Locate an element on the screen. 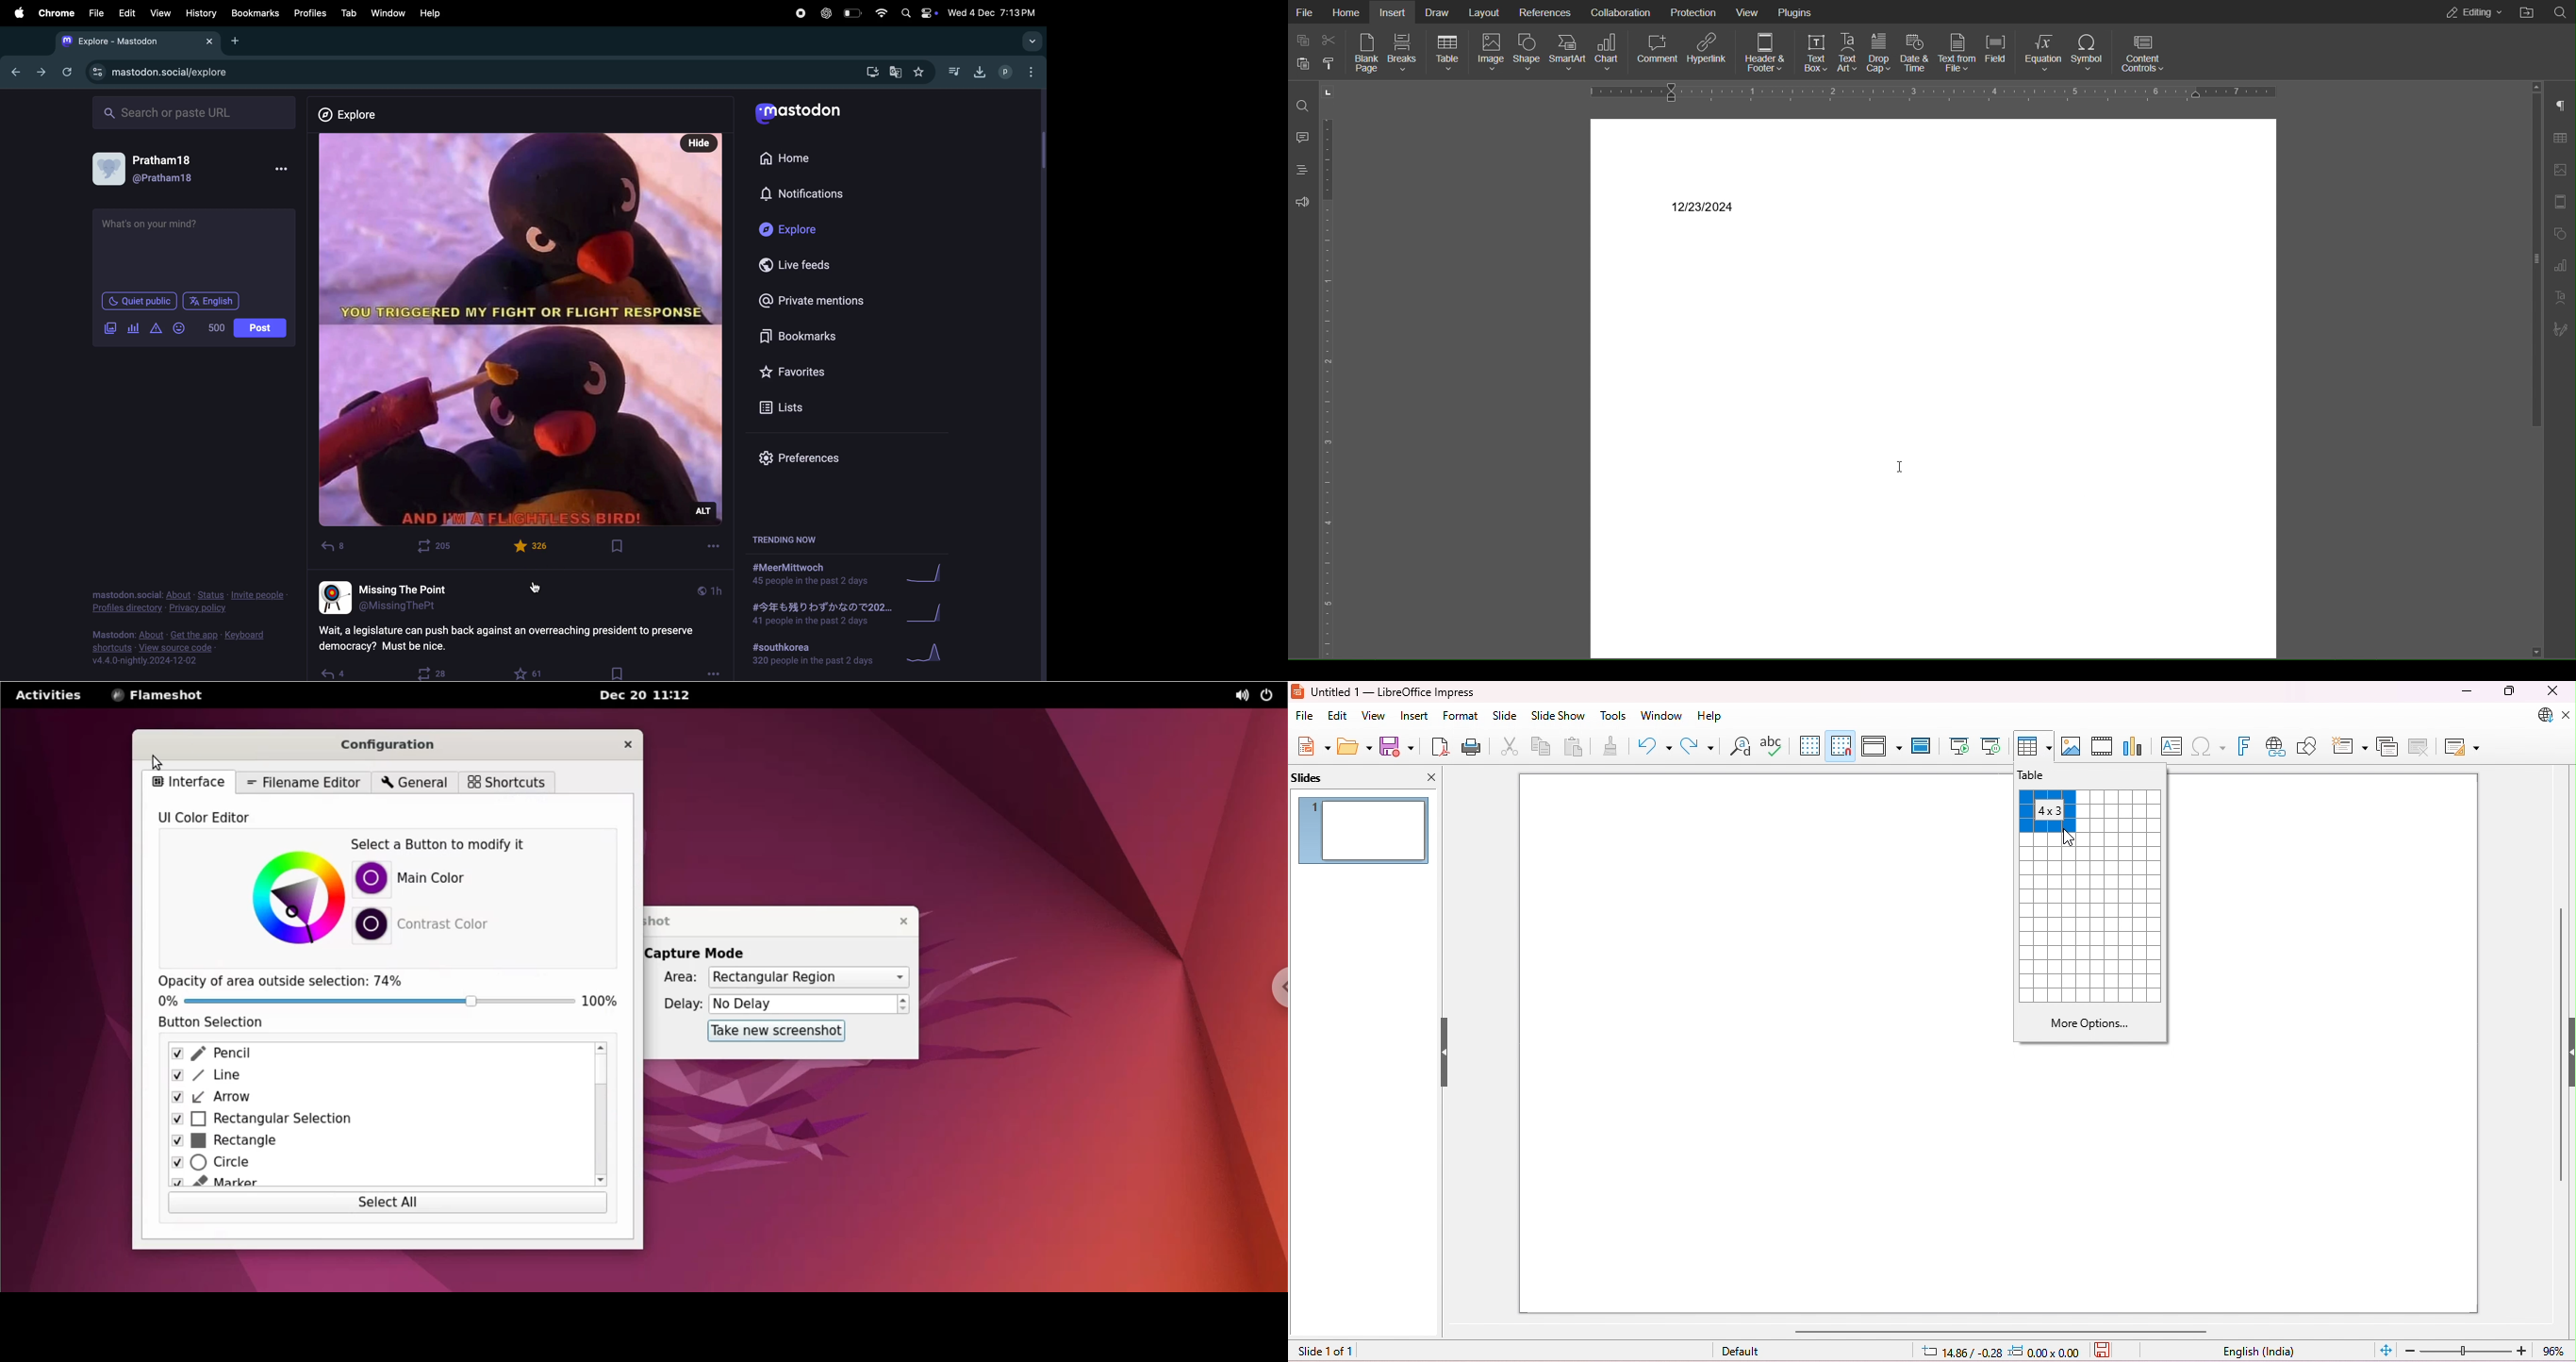  File is located at coordinates (1305, 11).